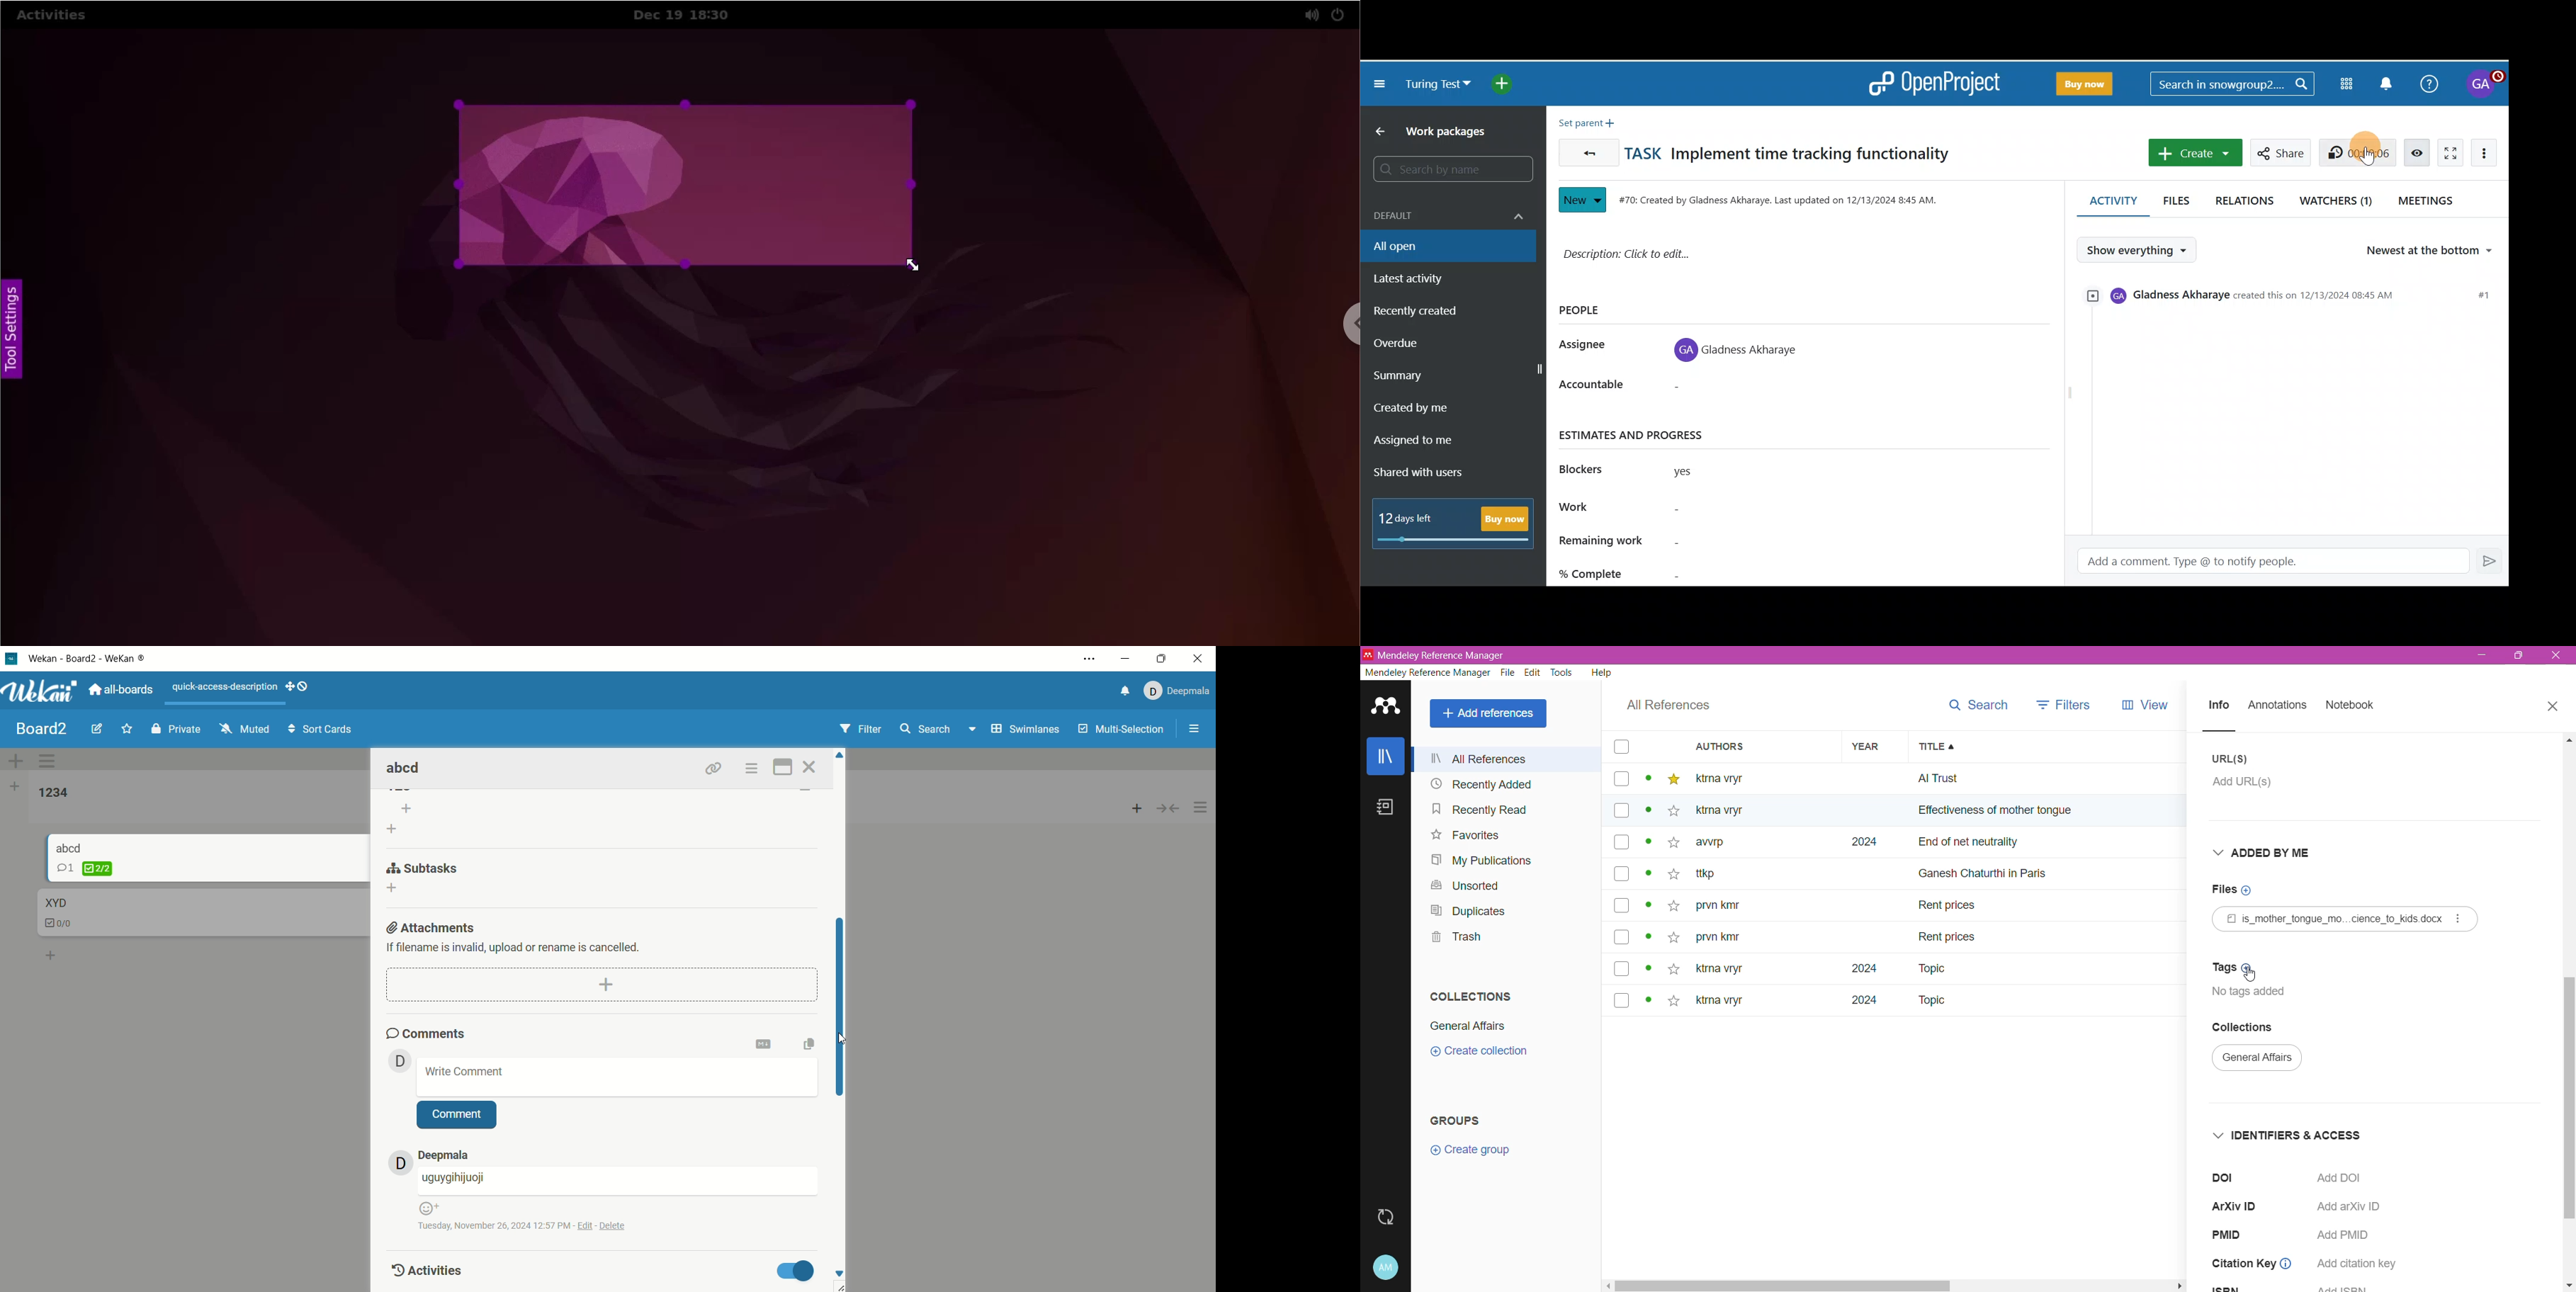  Describe the element at coordinates (2427, 82) in the screenshot. I see `Help` at that location.